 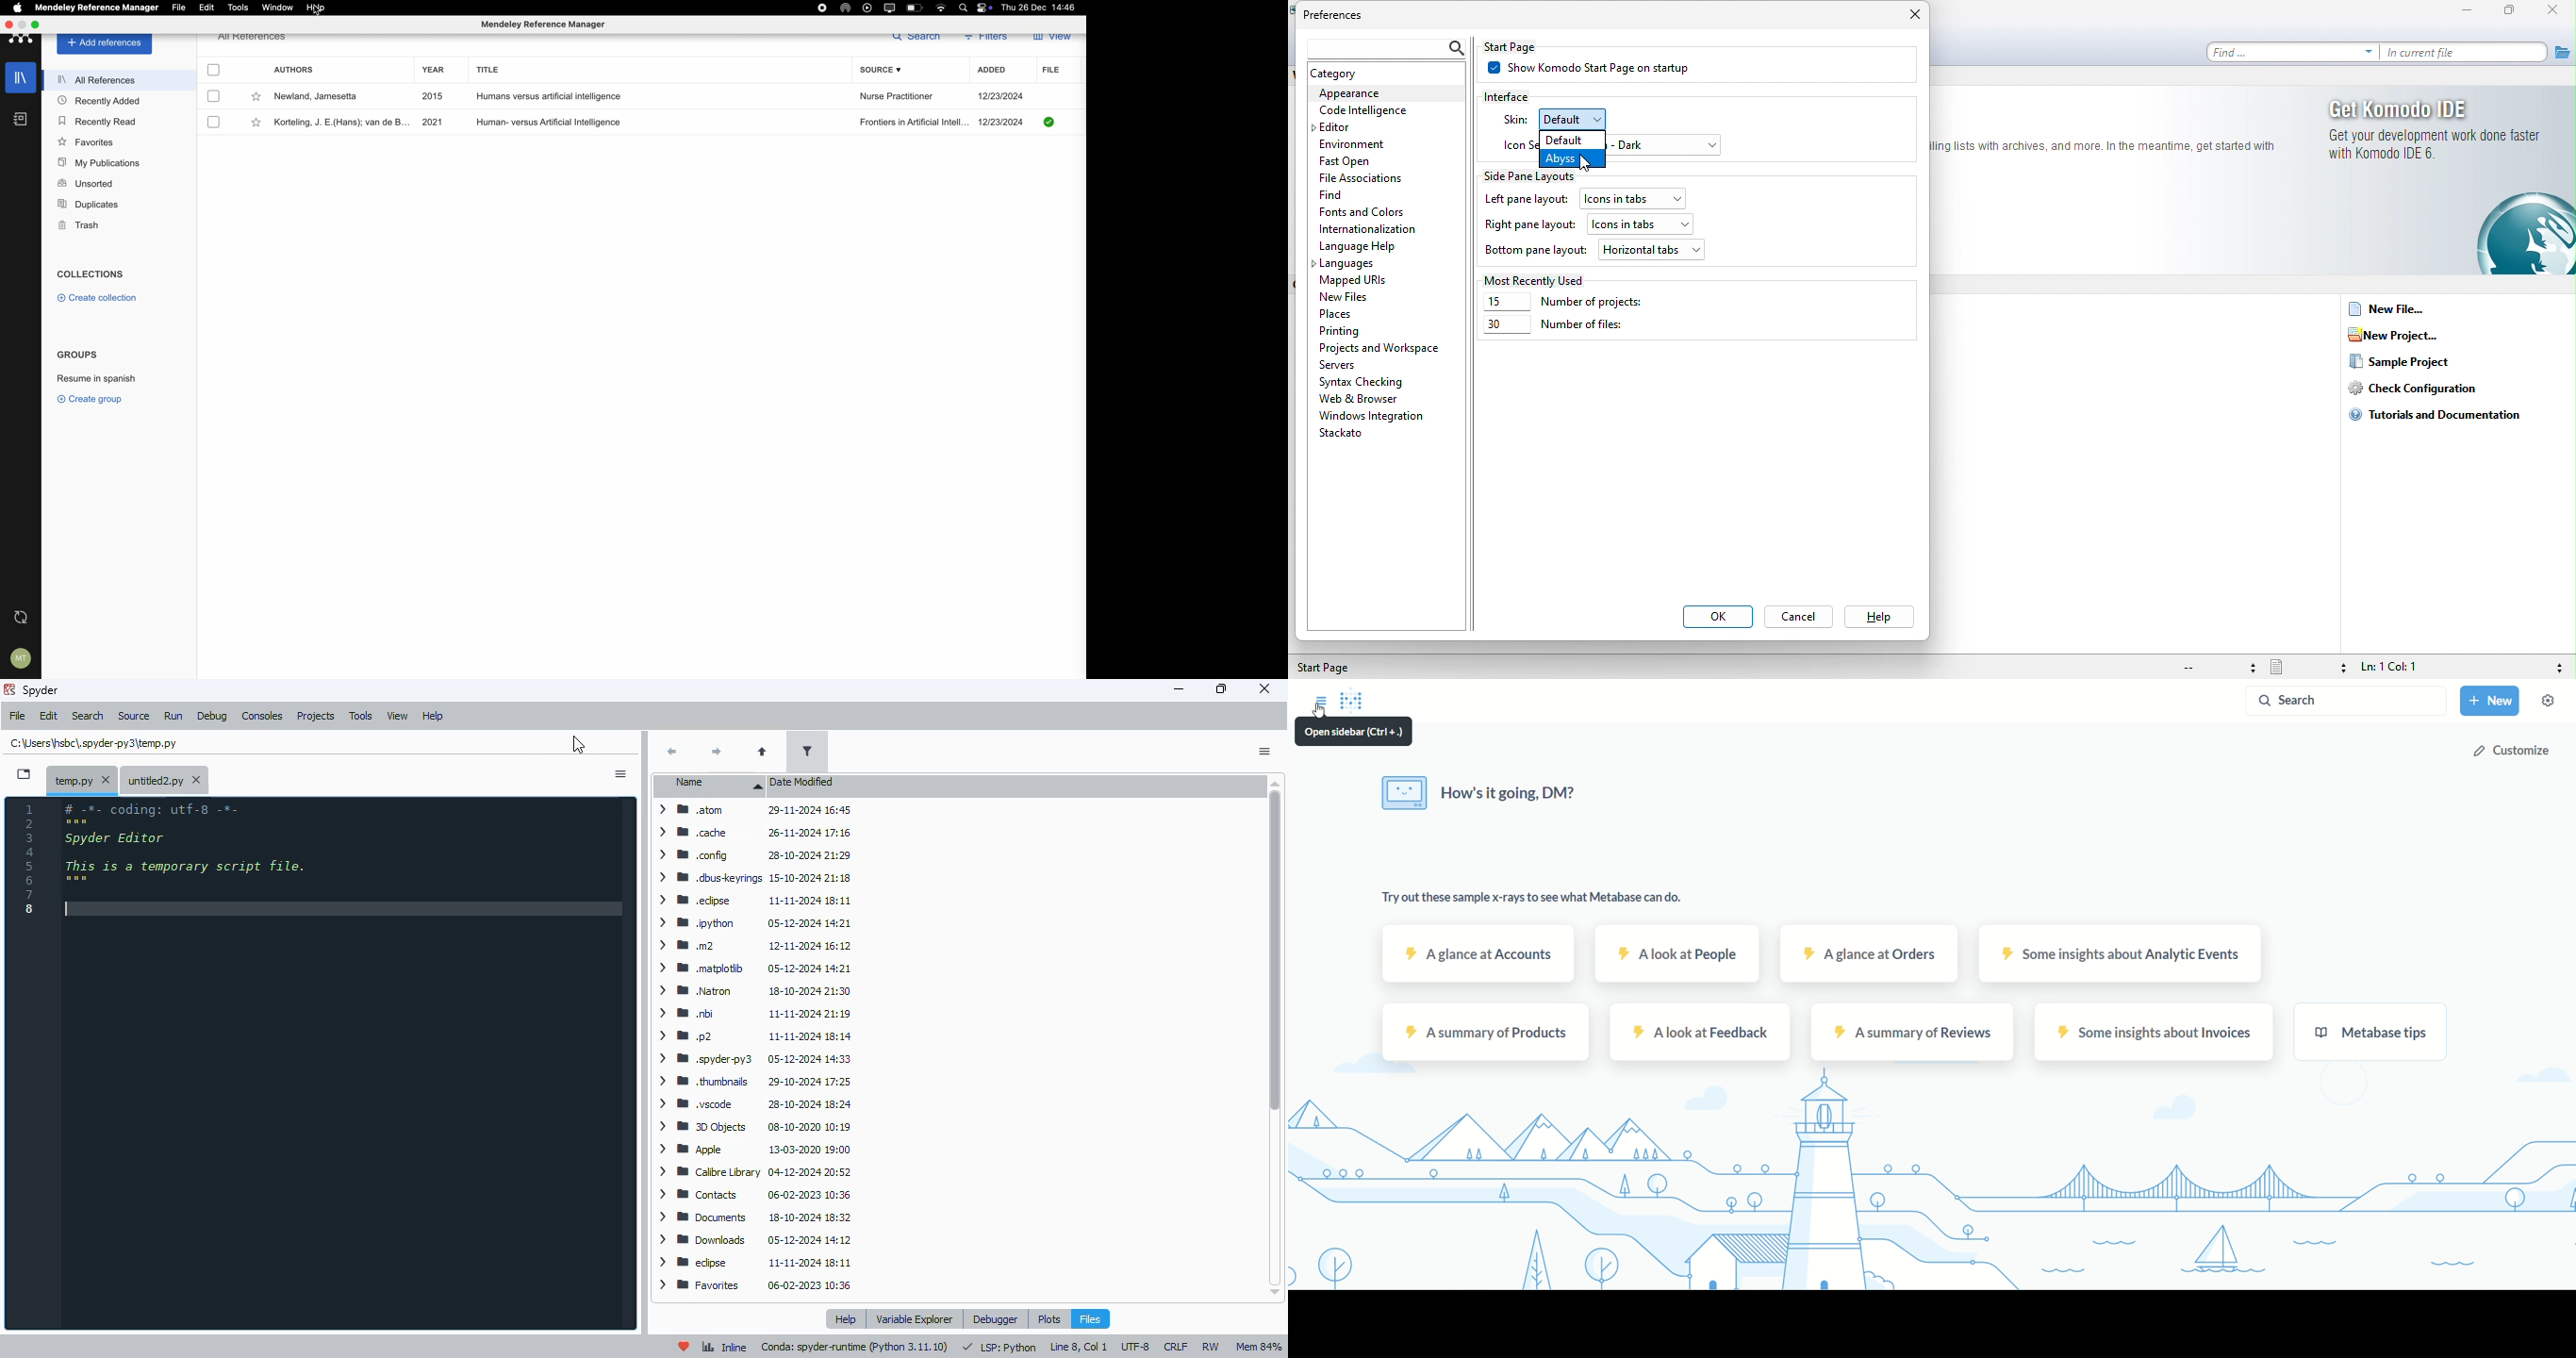 I want to click on projects, so click(x=315, y=717).